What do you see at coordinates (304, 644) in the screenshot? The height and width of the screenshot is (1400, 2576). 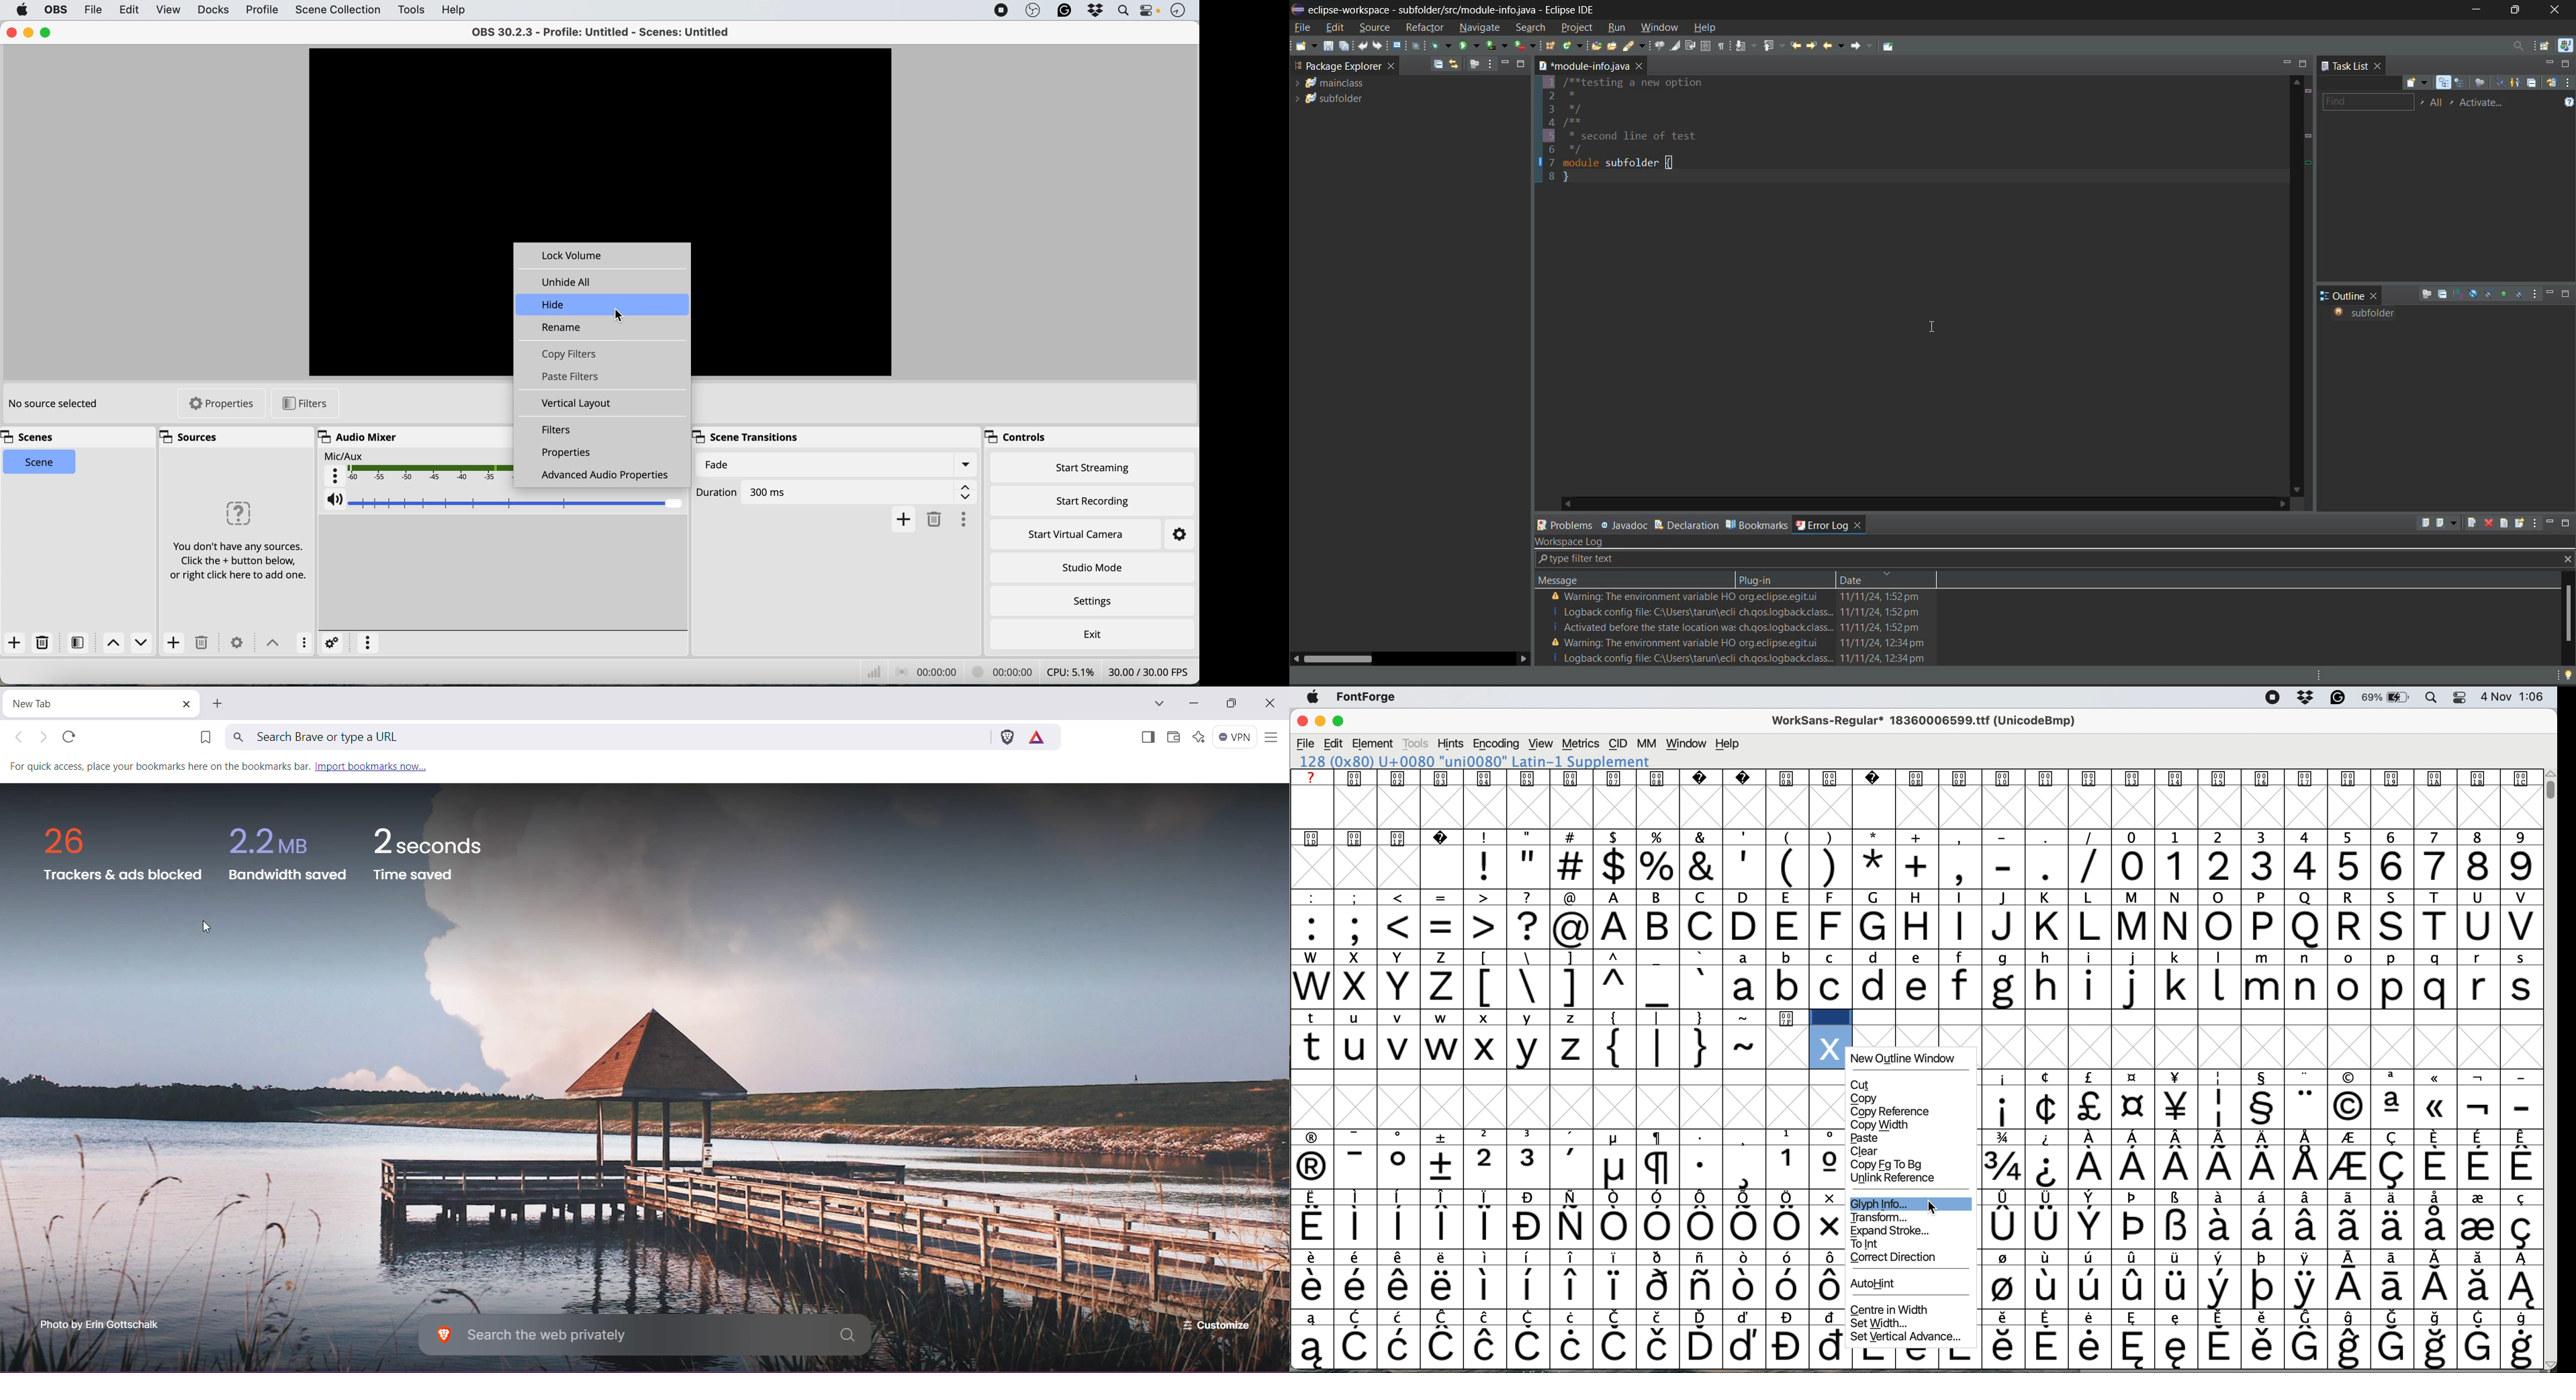 I see `more options` at bounding box center [304, 644].